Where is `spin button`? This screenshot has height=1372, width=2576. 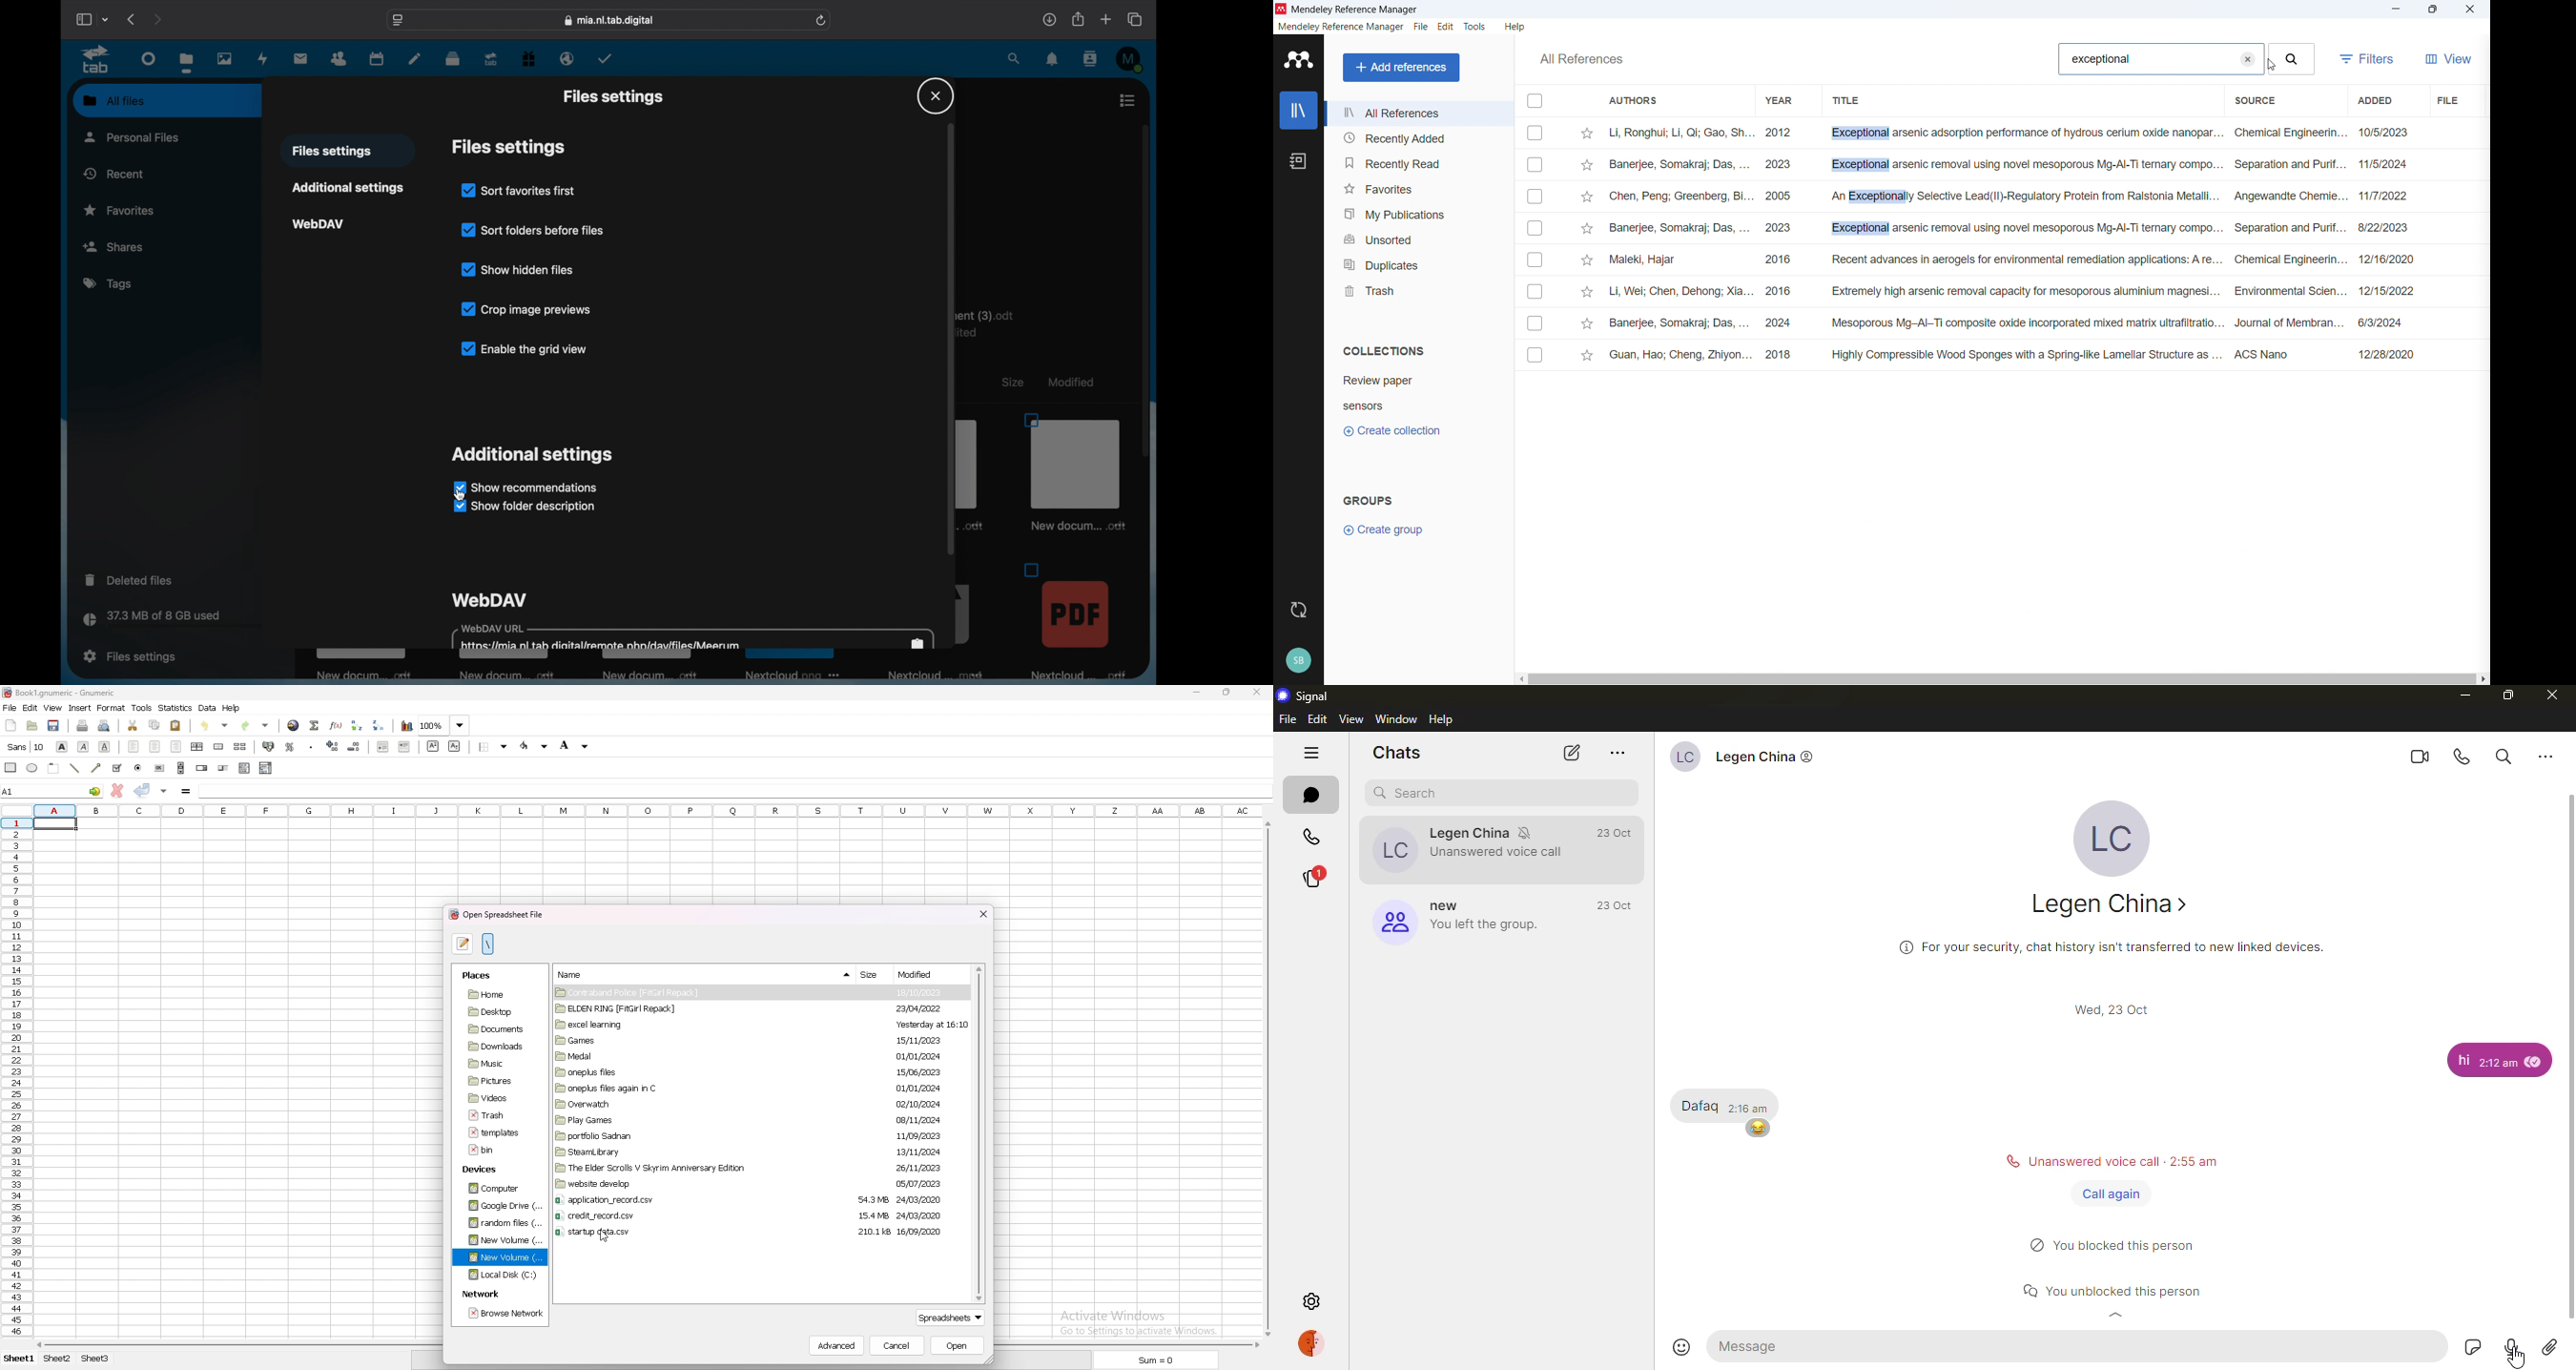 spin button is located at coordinates (203, 768).